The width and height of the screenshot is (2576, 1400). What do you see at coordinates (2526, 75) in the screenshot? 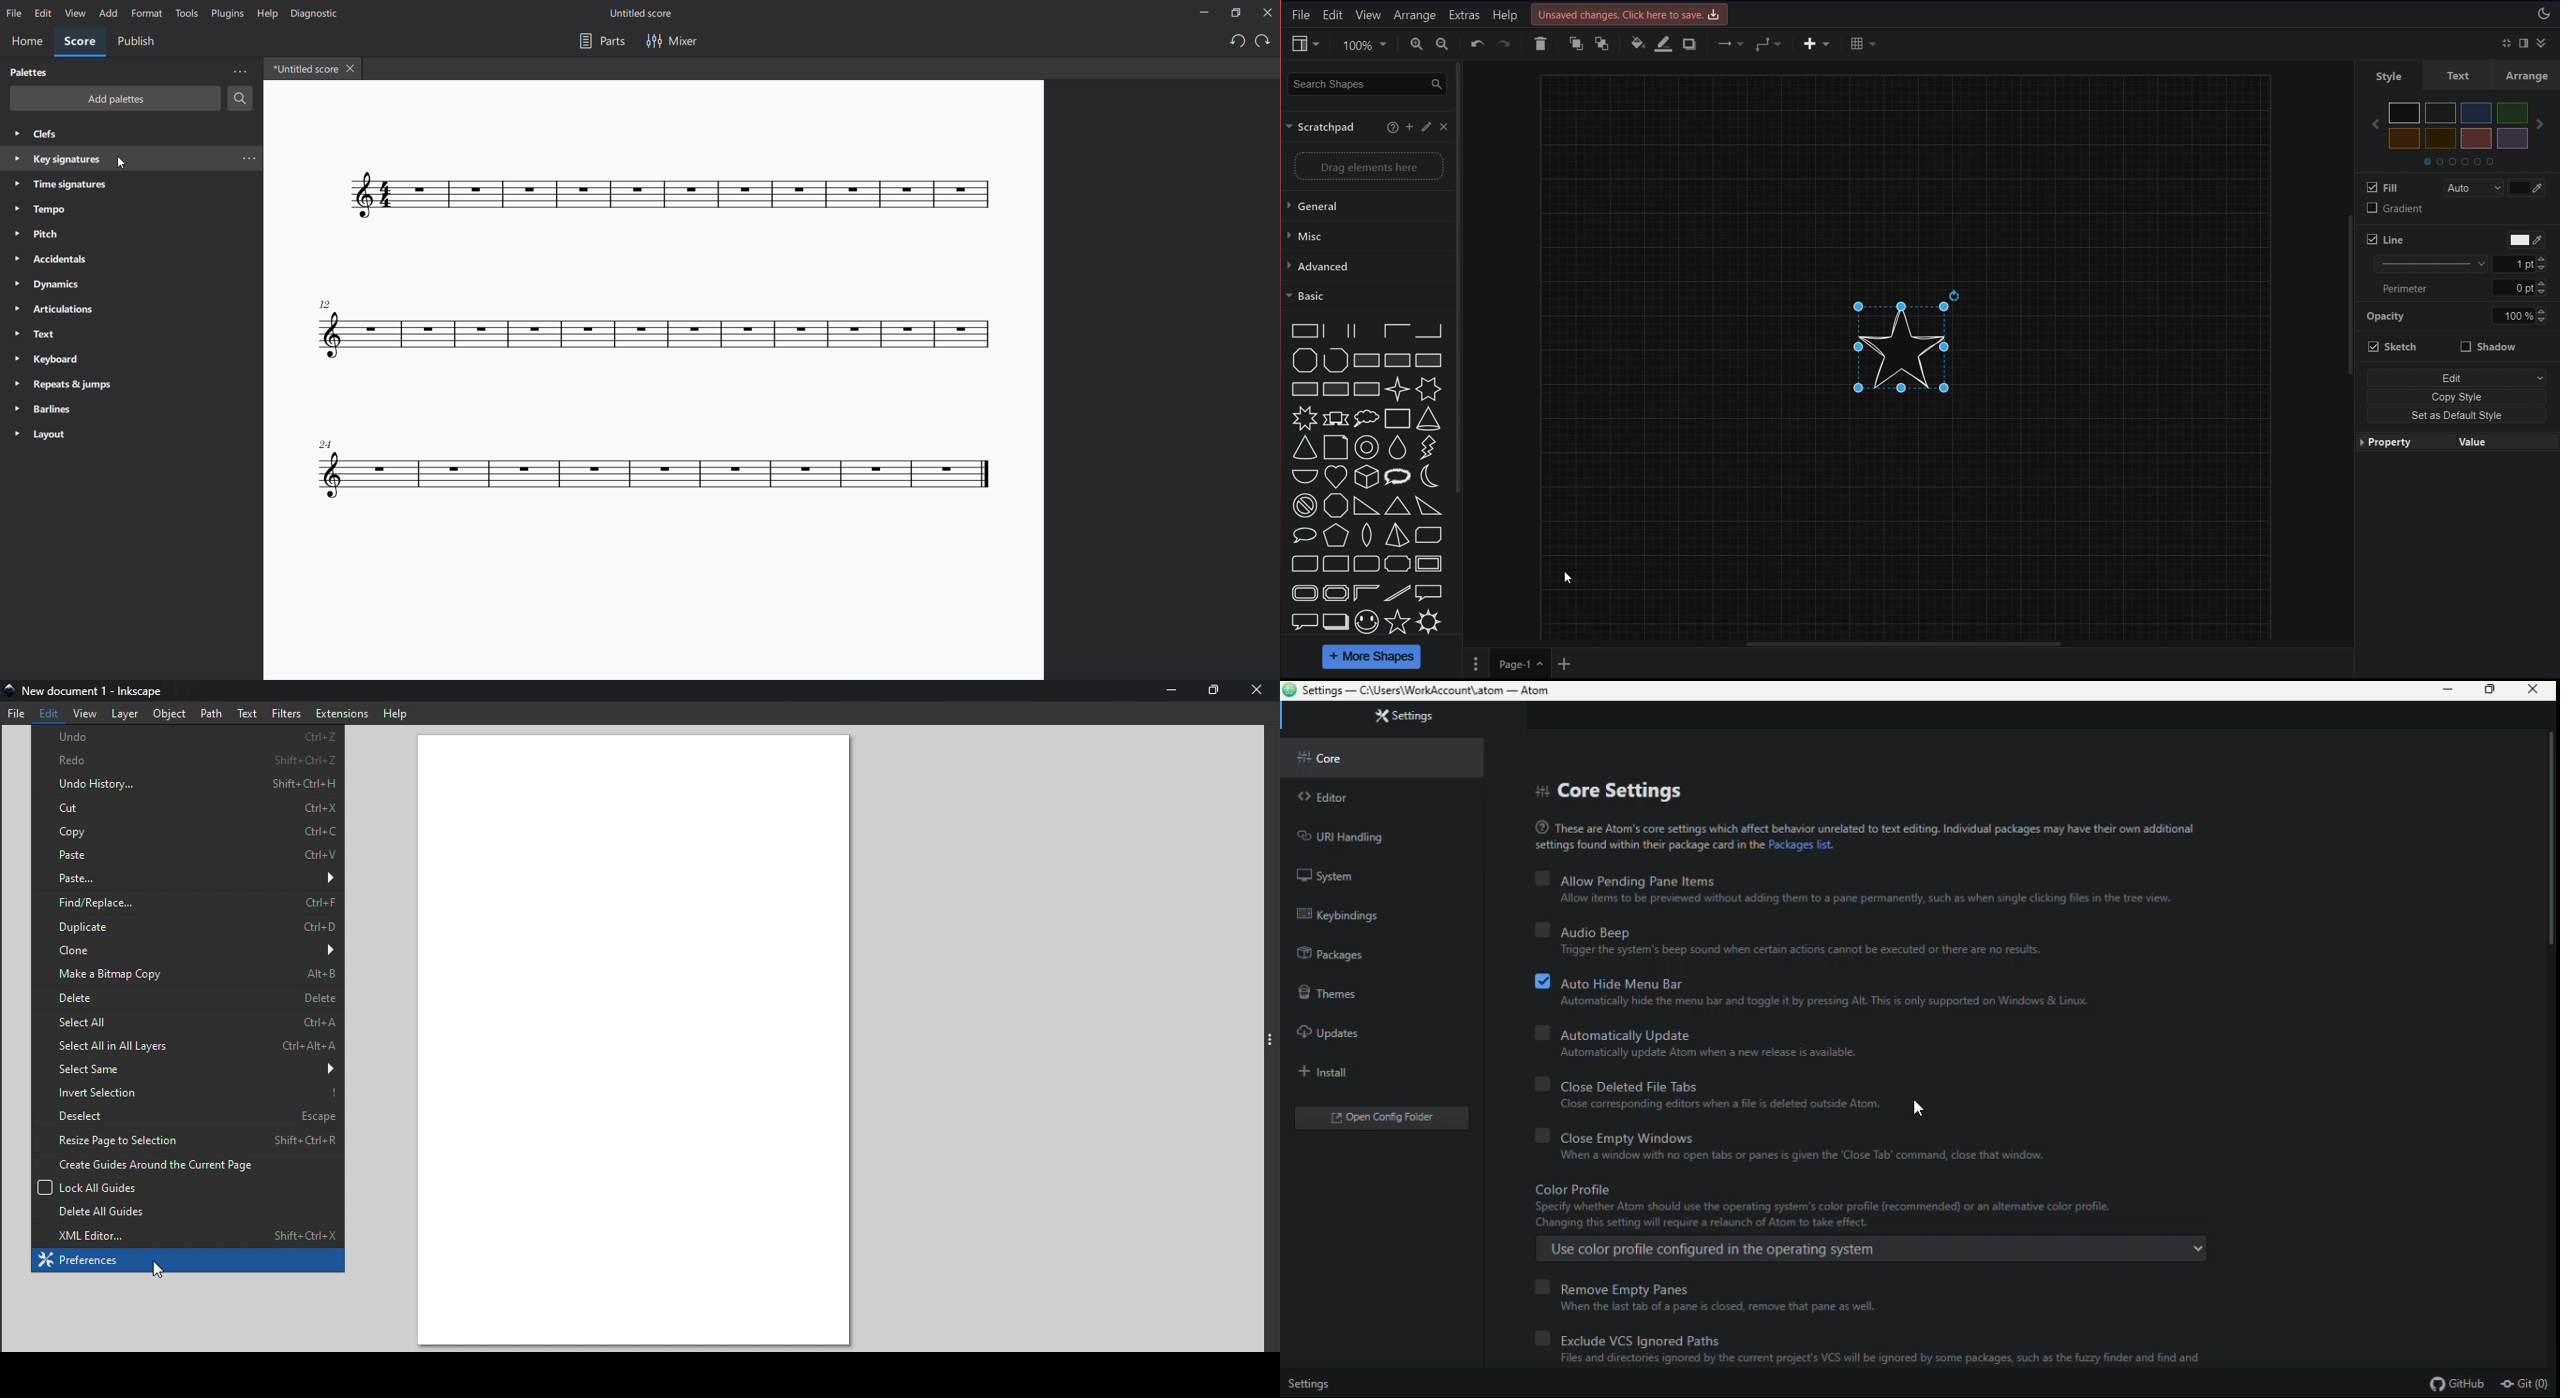
I see `Arrange` at bounding box center [2526, 75].